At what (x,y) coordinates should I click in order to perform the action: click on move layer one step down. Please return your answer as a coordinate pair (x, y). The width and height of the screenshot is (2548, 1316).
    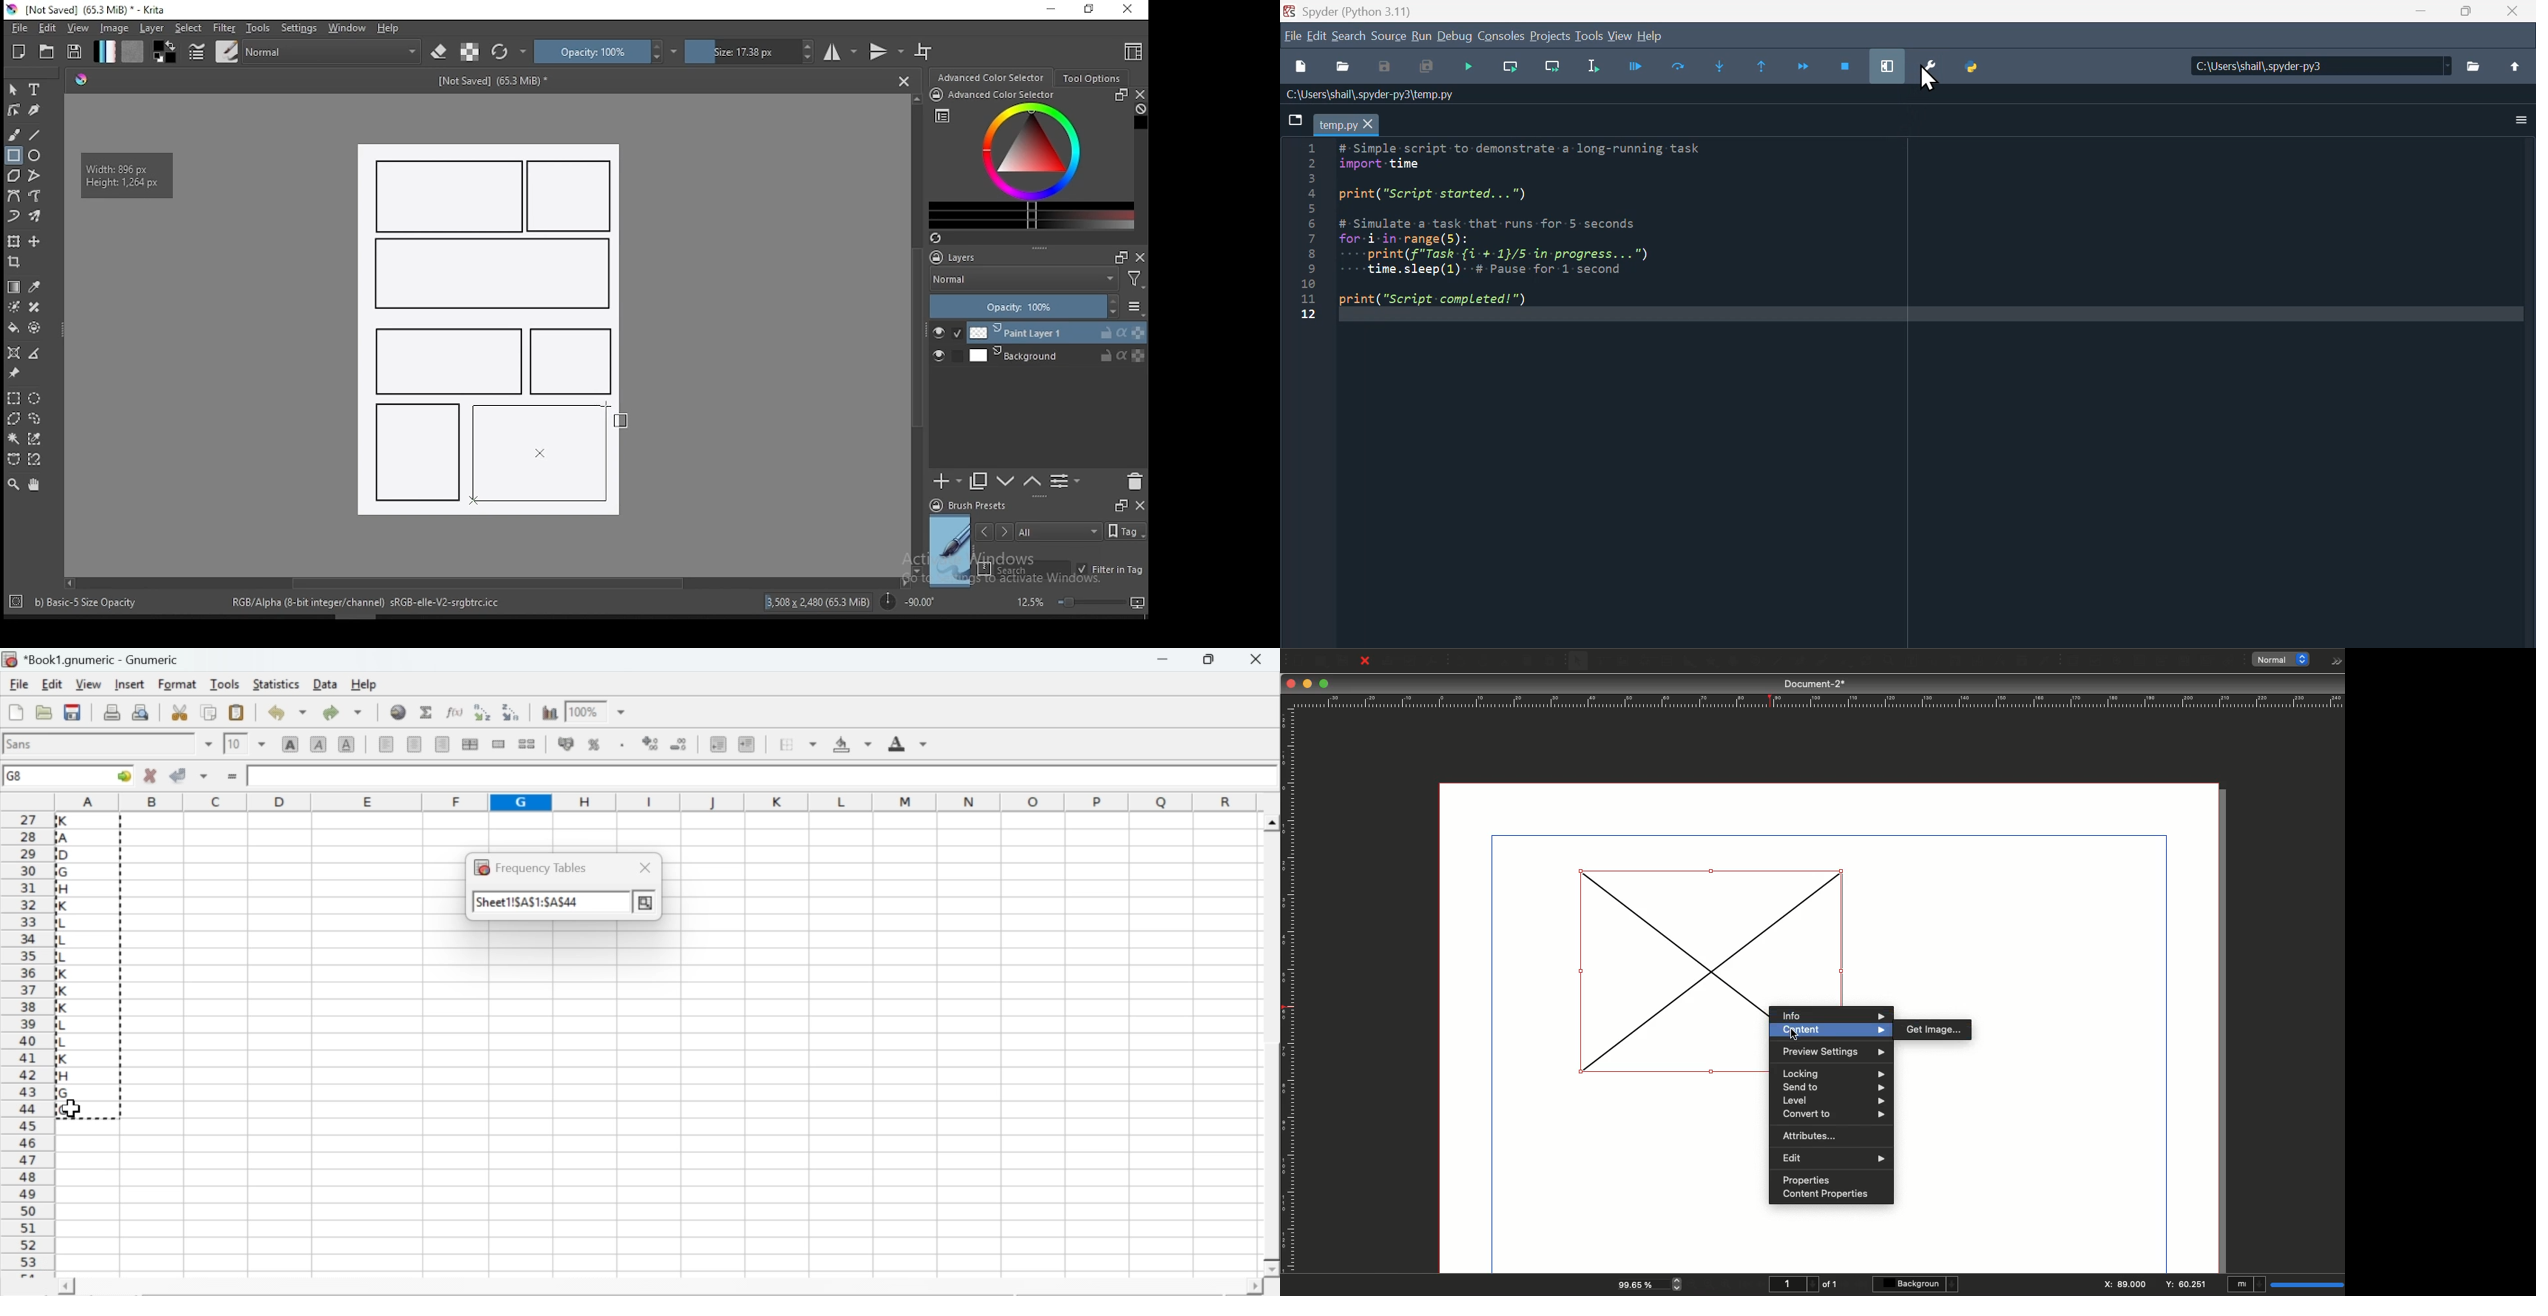
    Looking at the image, I should click on (1032, 482).